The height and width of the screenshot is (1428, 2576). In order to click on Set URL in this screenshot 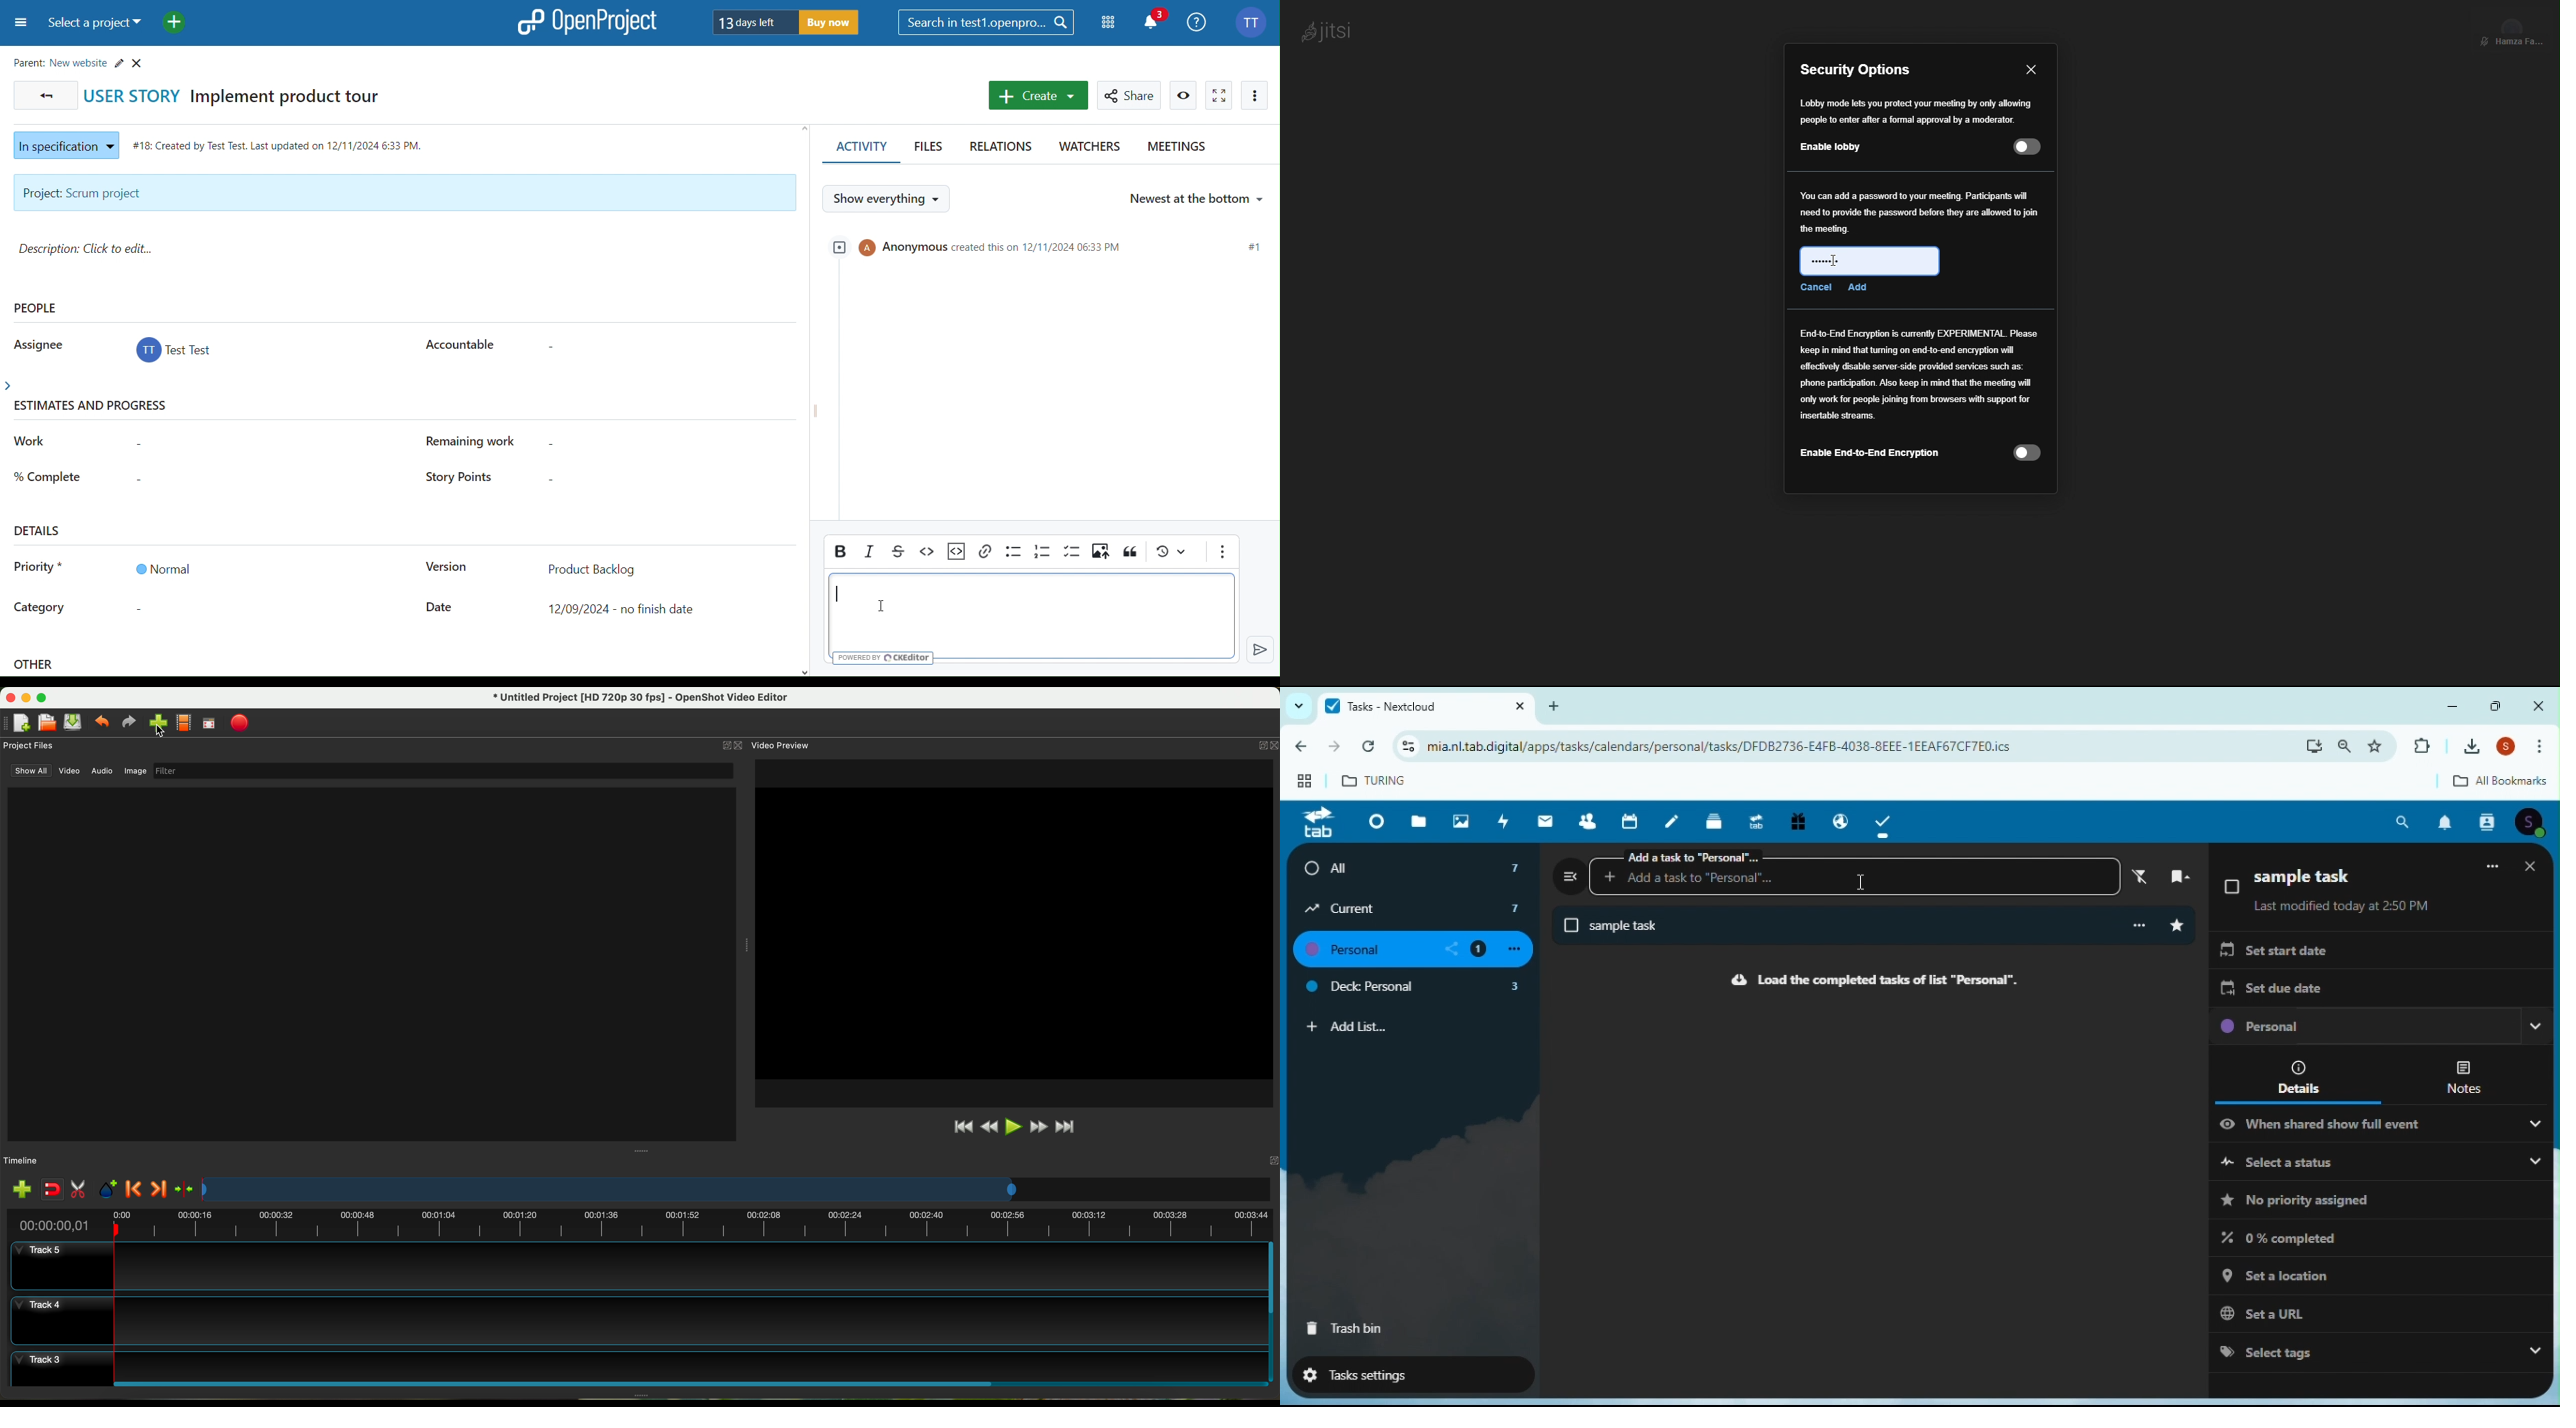, I will do `click(2369, 1310)`.